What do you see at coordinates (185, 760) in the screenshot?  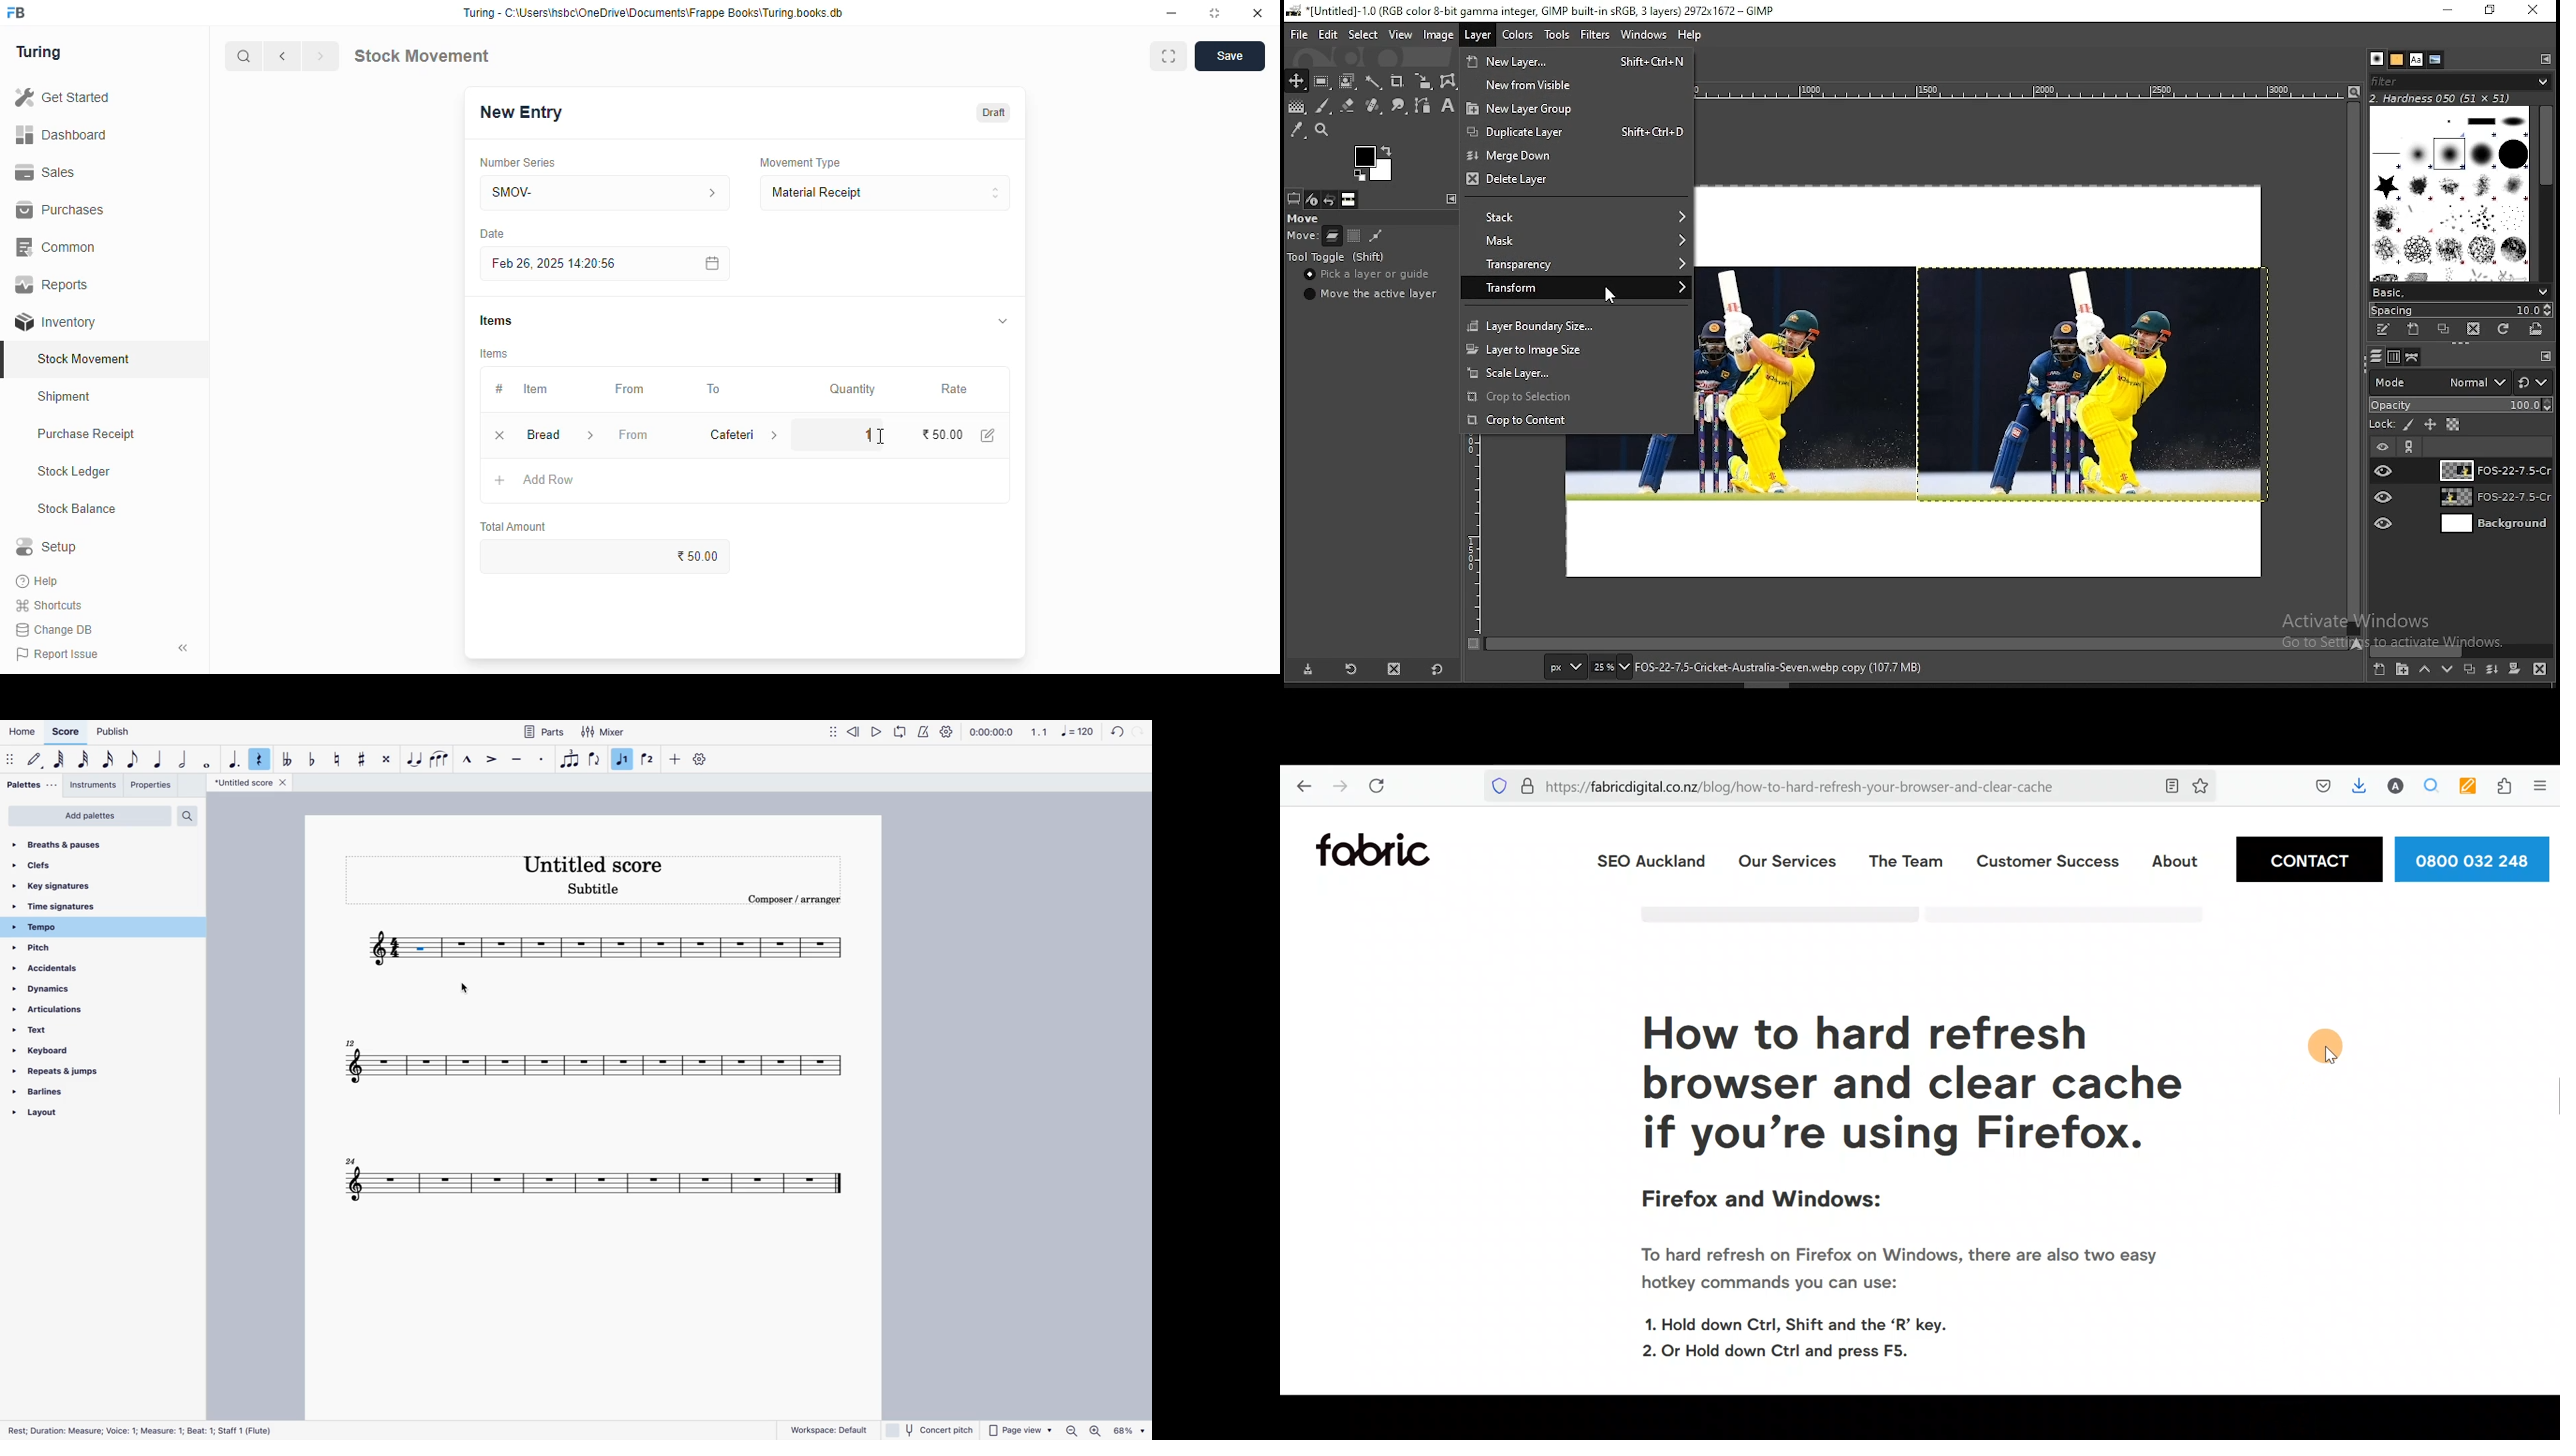 I see `half note` at bounding box center [185, 760].